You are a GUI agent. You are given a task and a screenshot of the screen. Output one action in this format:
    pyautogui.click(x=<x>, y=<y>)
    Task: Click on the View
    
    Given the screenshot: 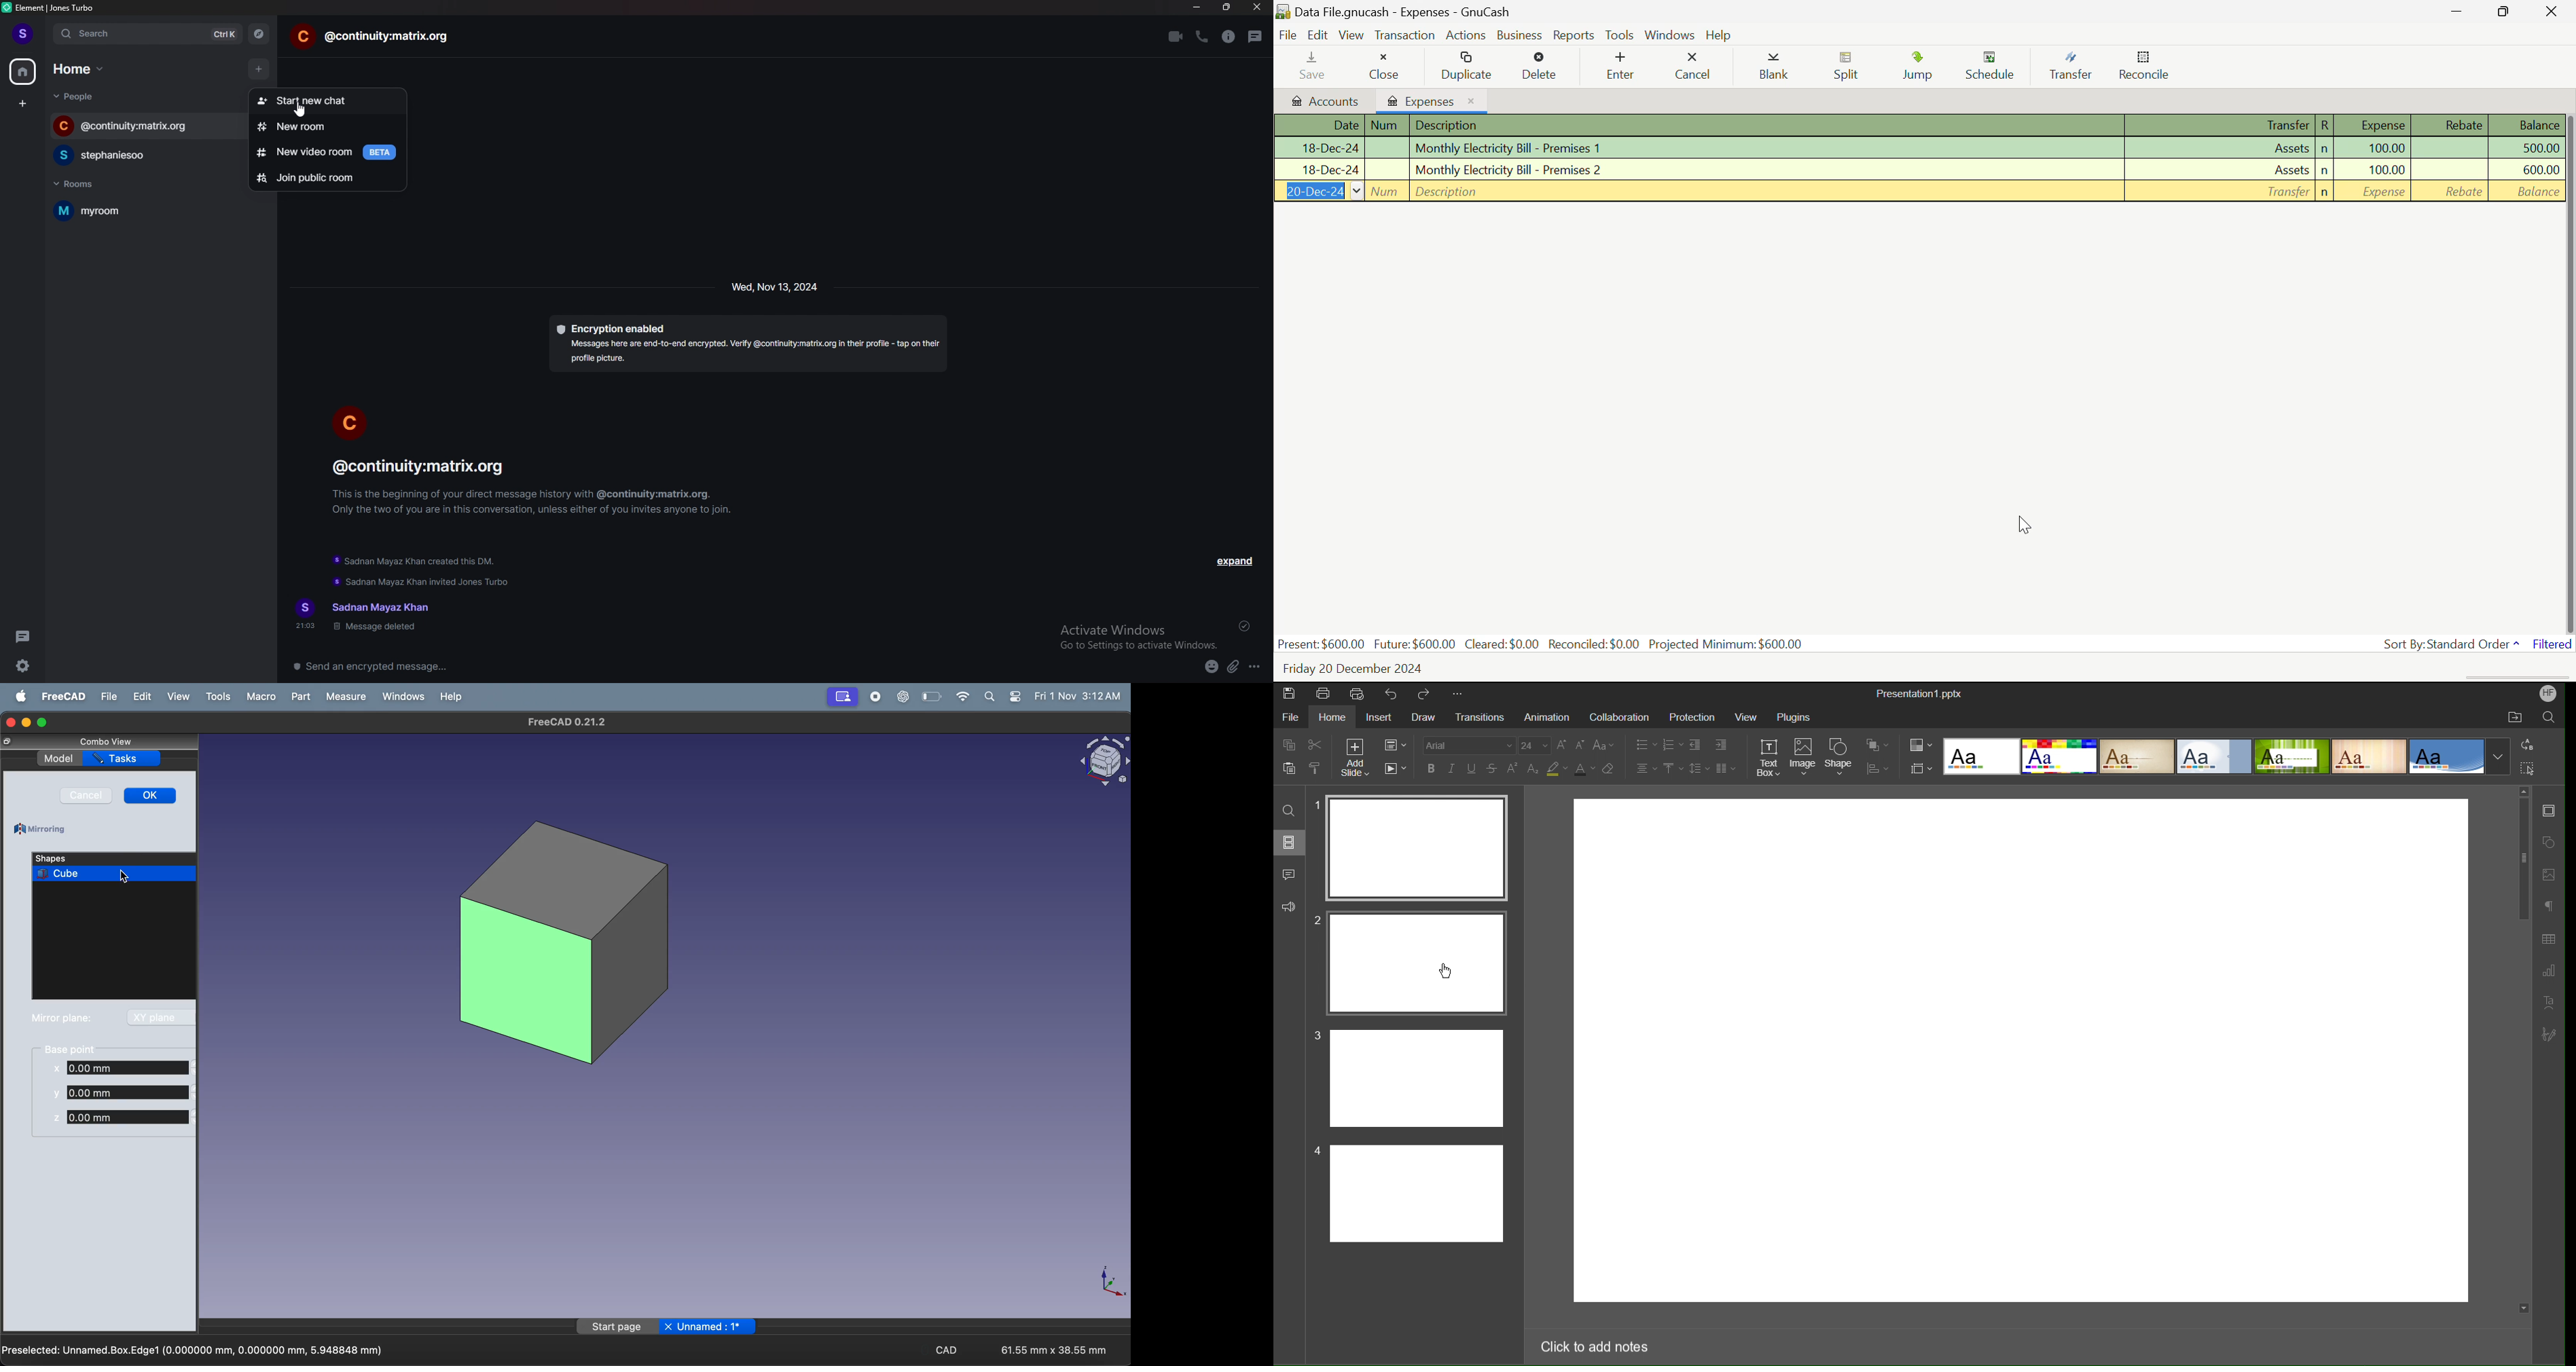 What is the action you would take?
    pyautogui.click(x=1746, y=717)
    